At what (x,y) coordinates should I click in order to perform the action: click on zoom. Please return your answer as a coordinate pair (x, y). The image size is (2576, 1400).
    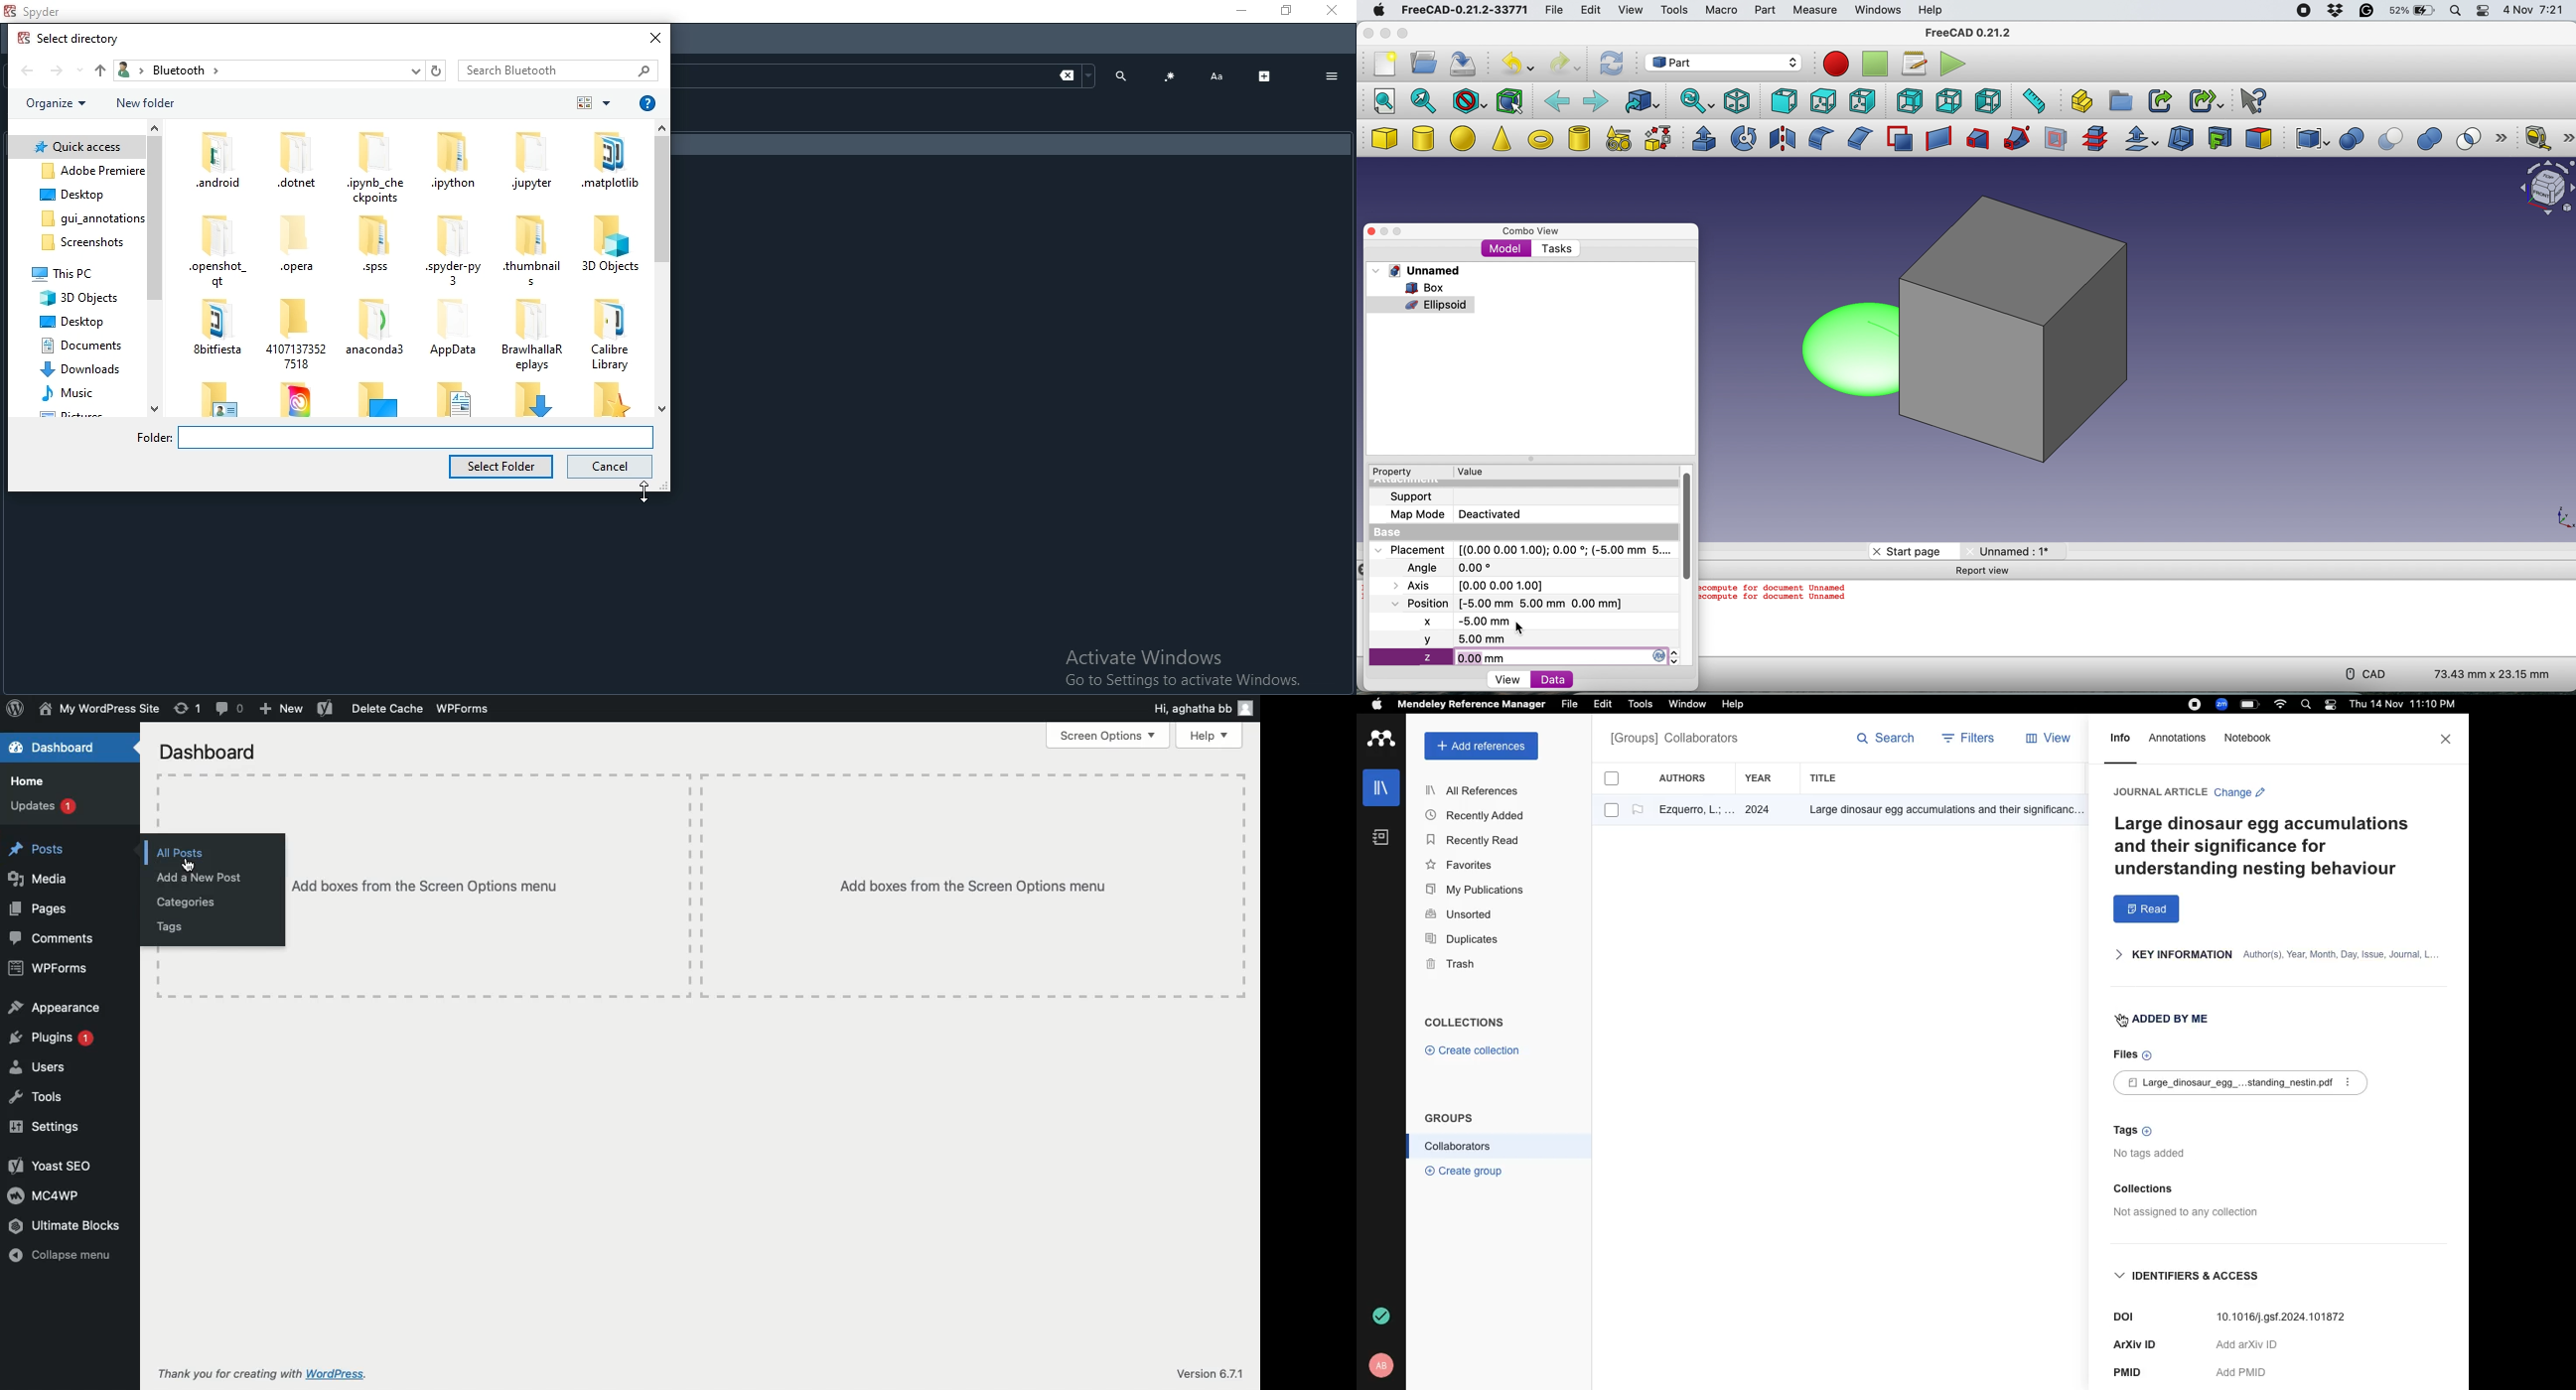
    Looking at the image, I should click on (2224, 704).